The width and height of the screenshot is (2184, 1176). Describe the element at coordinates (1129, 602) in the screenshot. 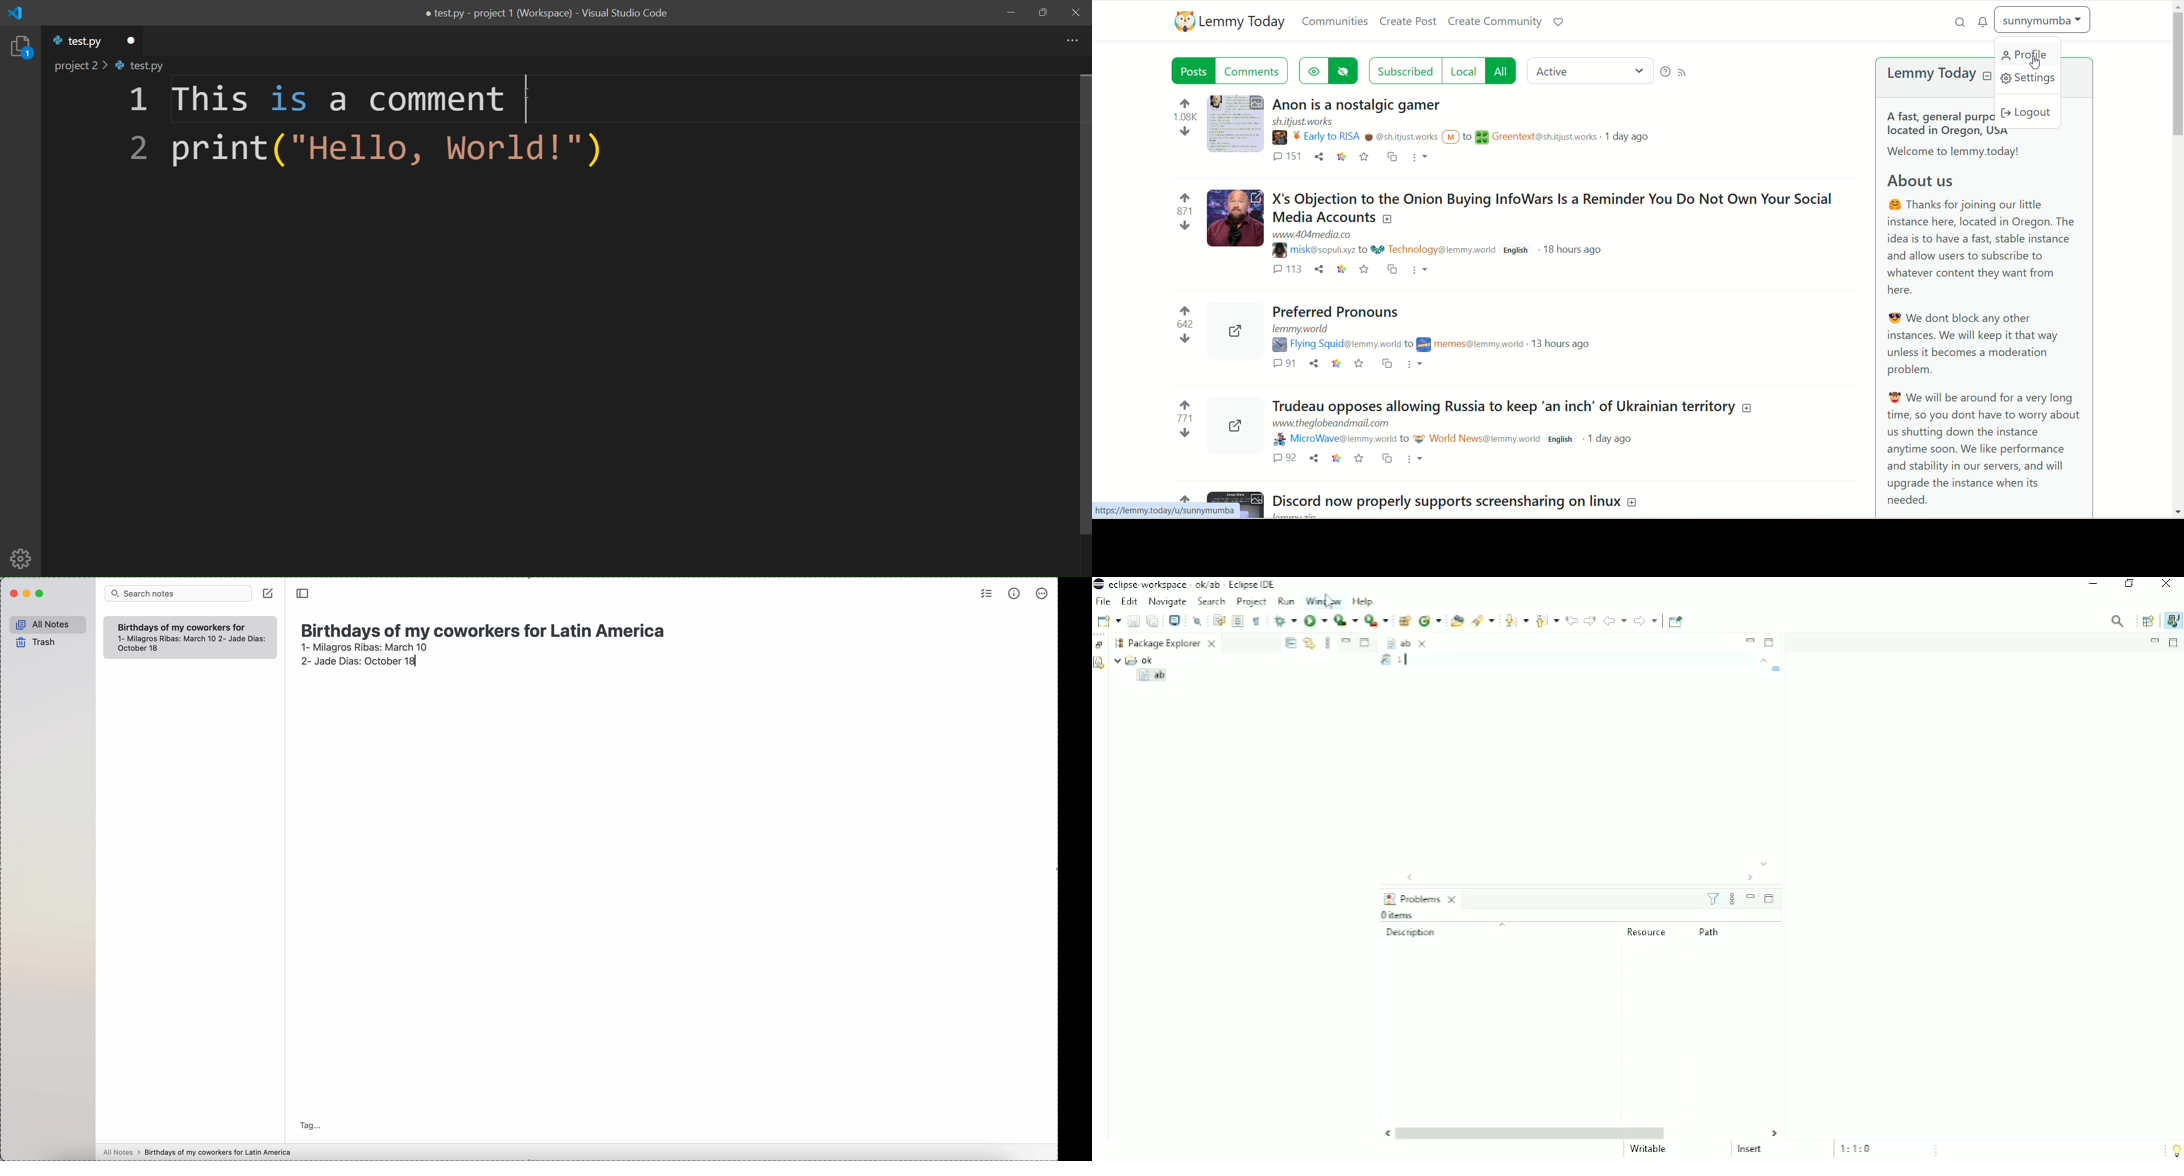

I see `Edit` at that location.